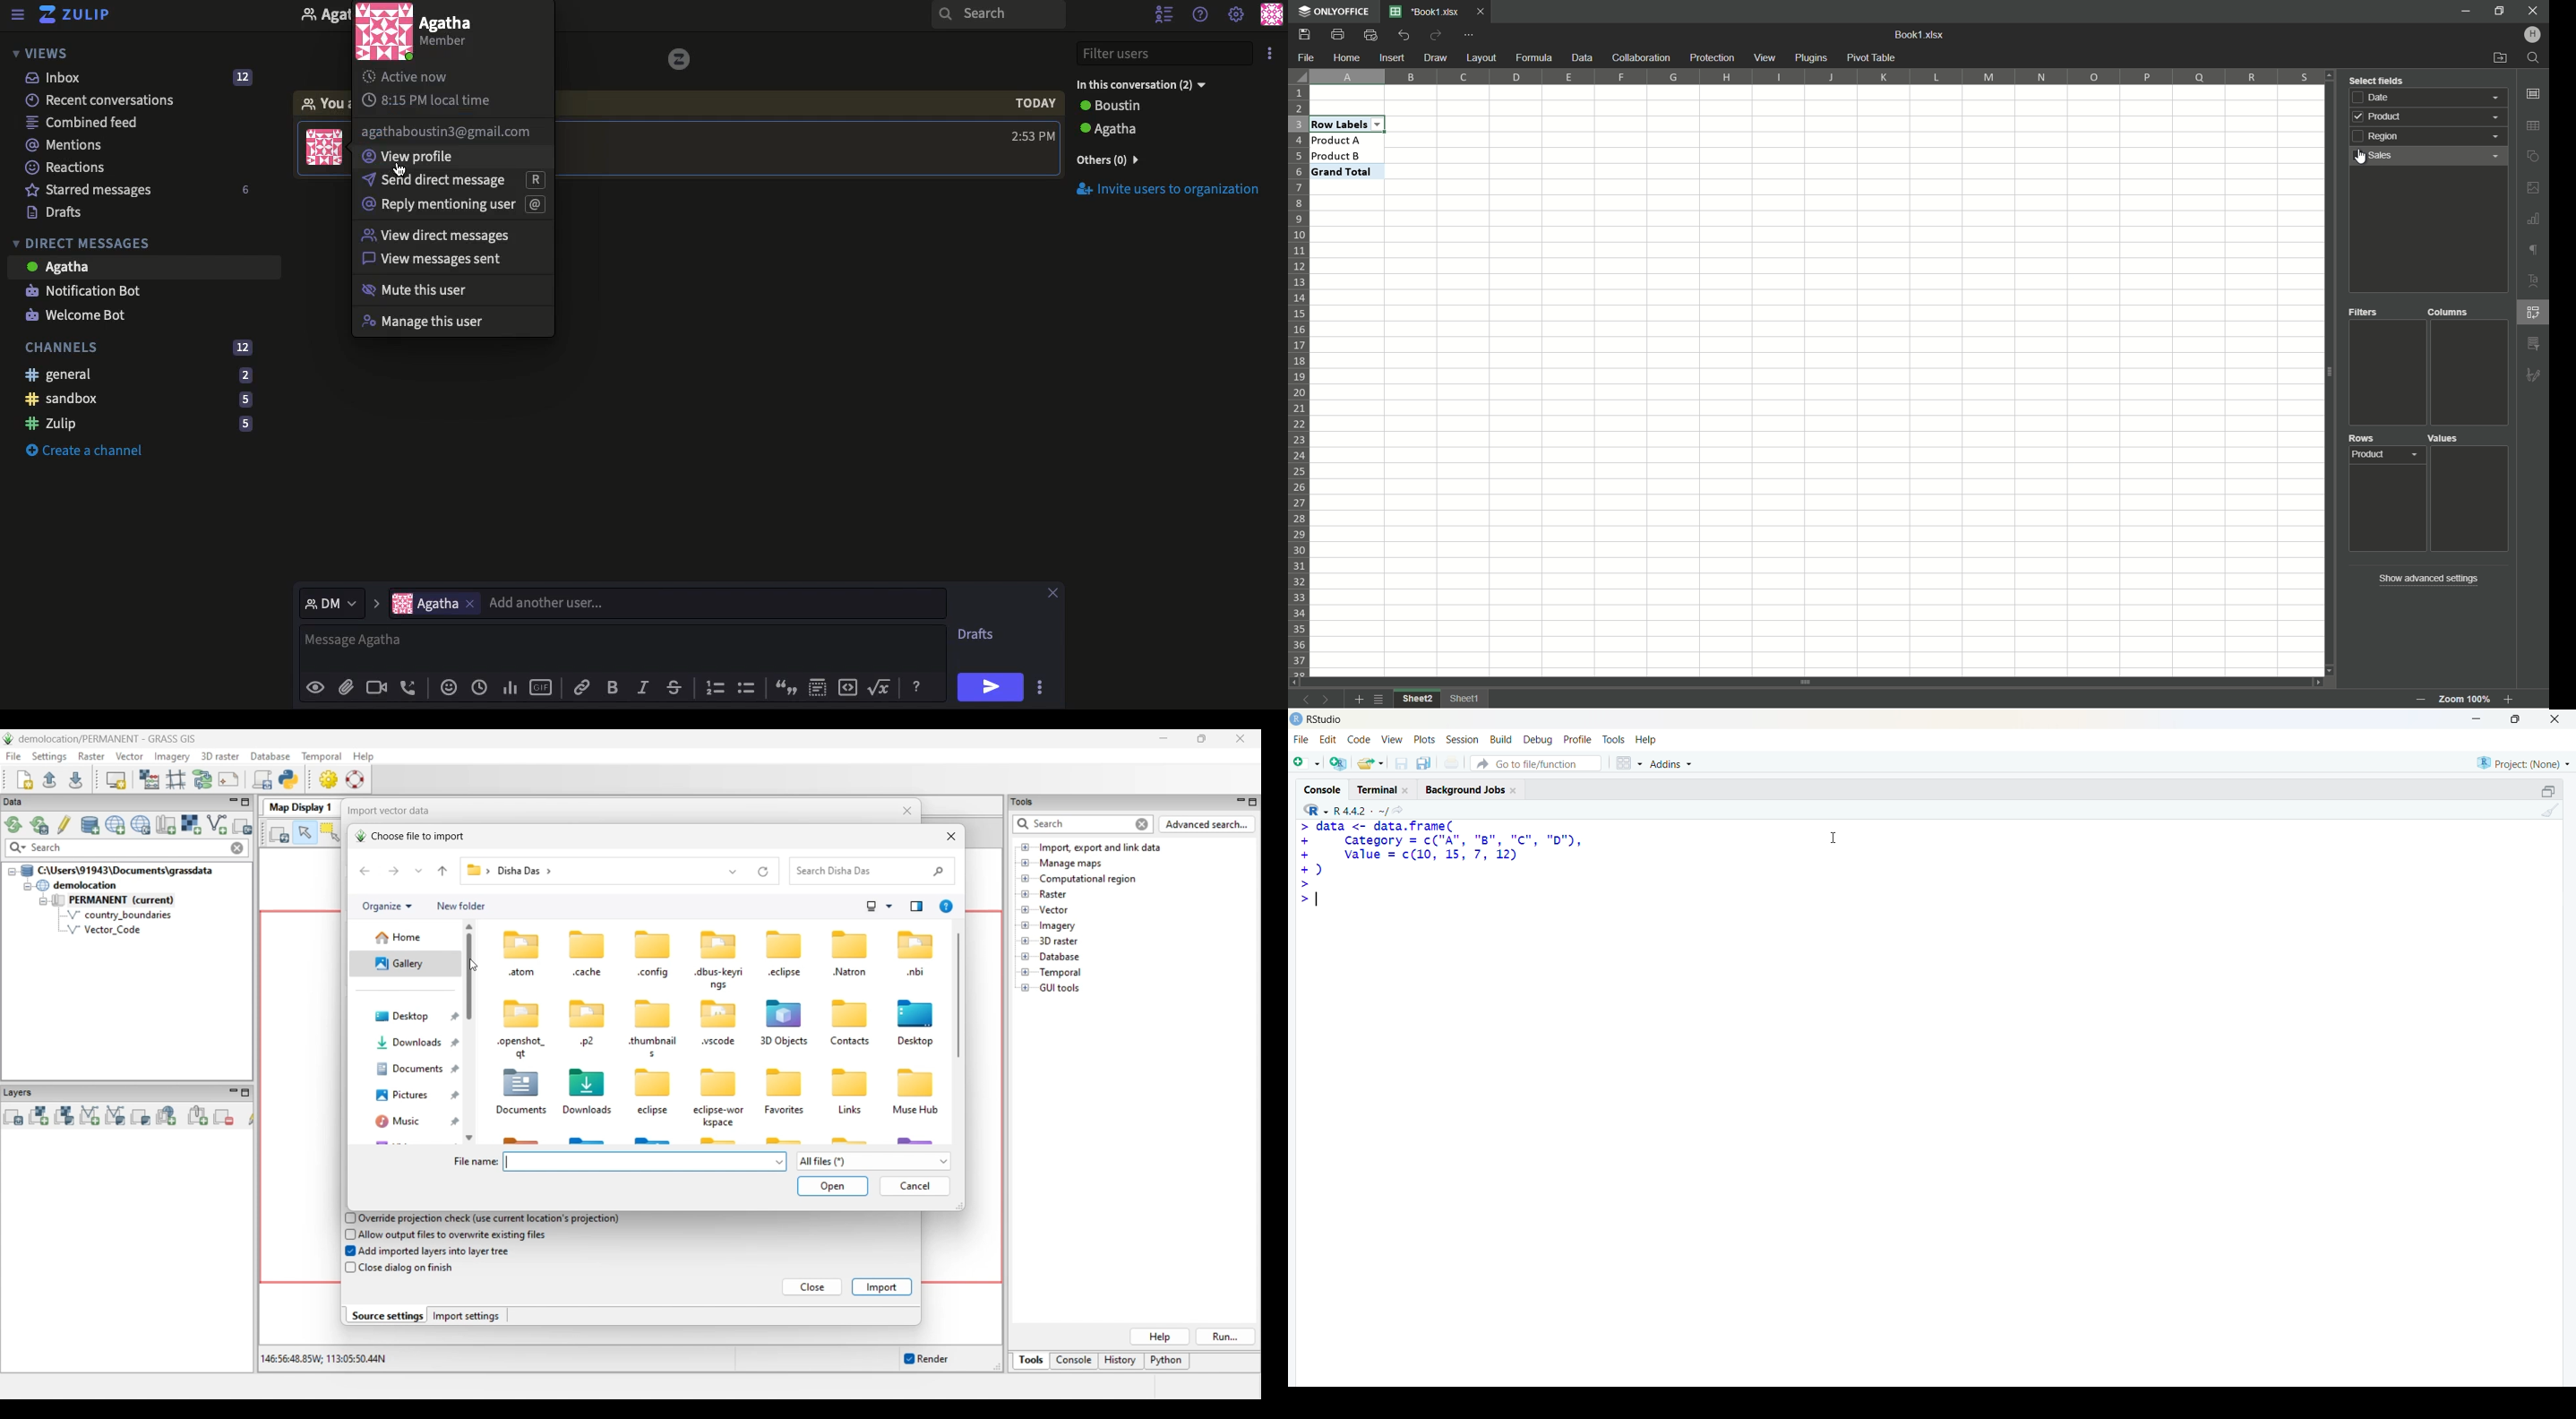 This screenshot has width=2576, height=1428. I want to click on Direct messages, so click(86, 242).